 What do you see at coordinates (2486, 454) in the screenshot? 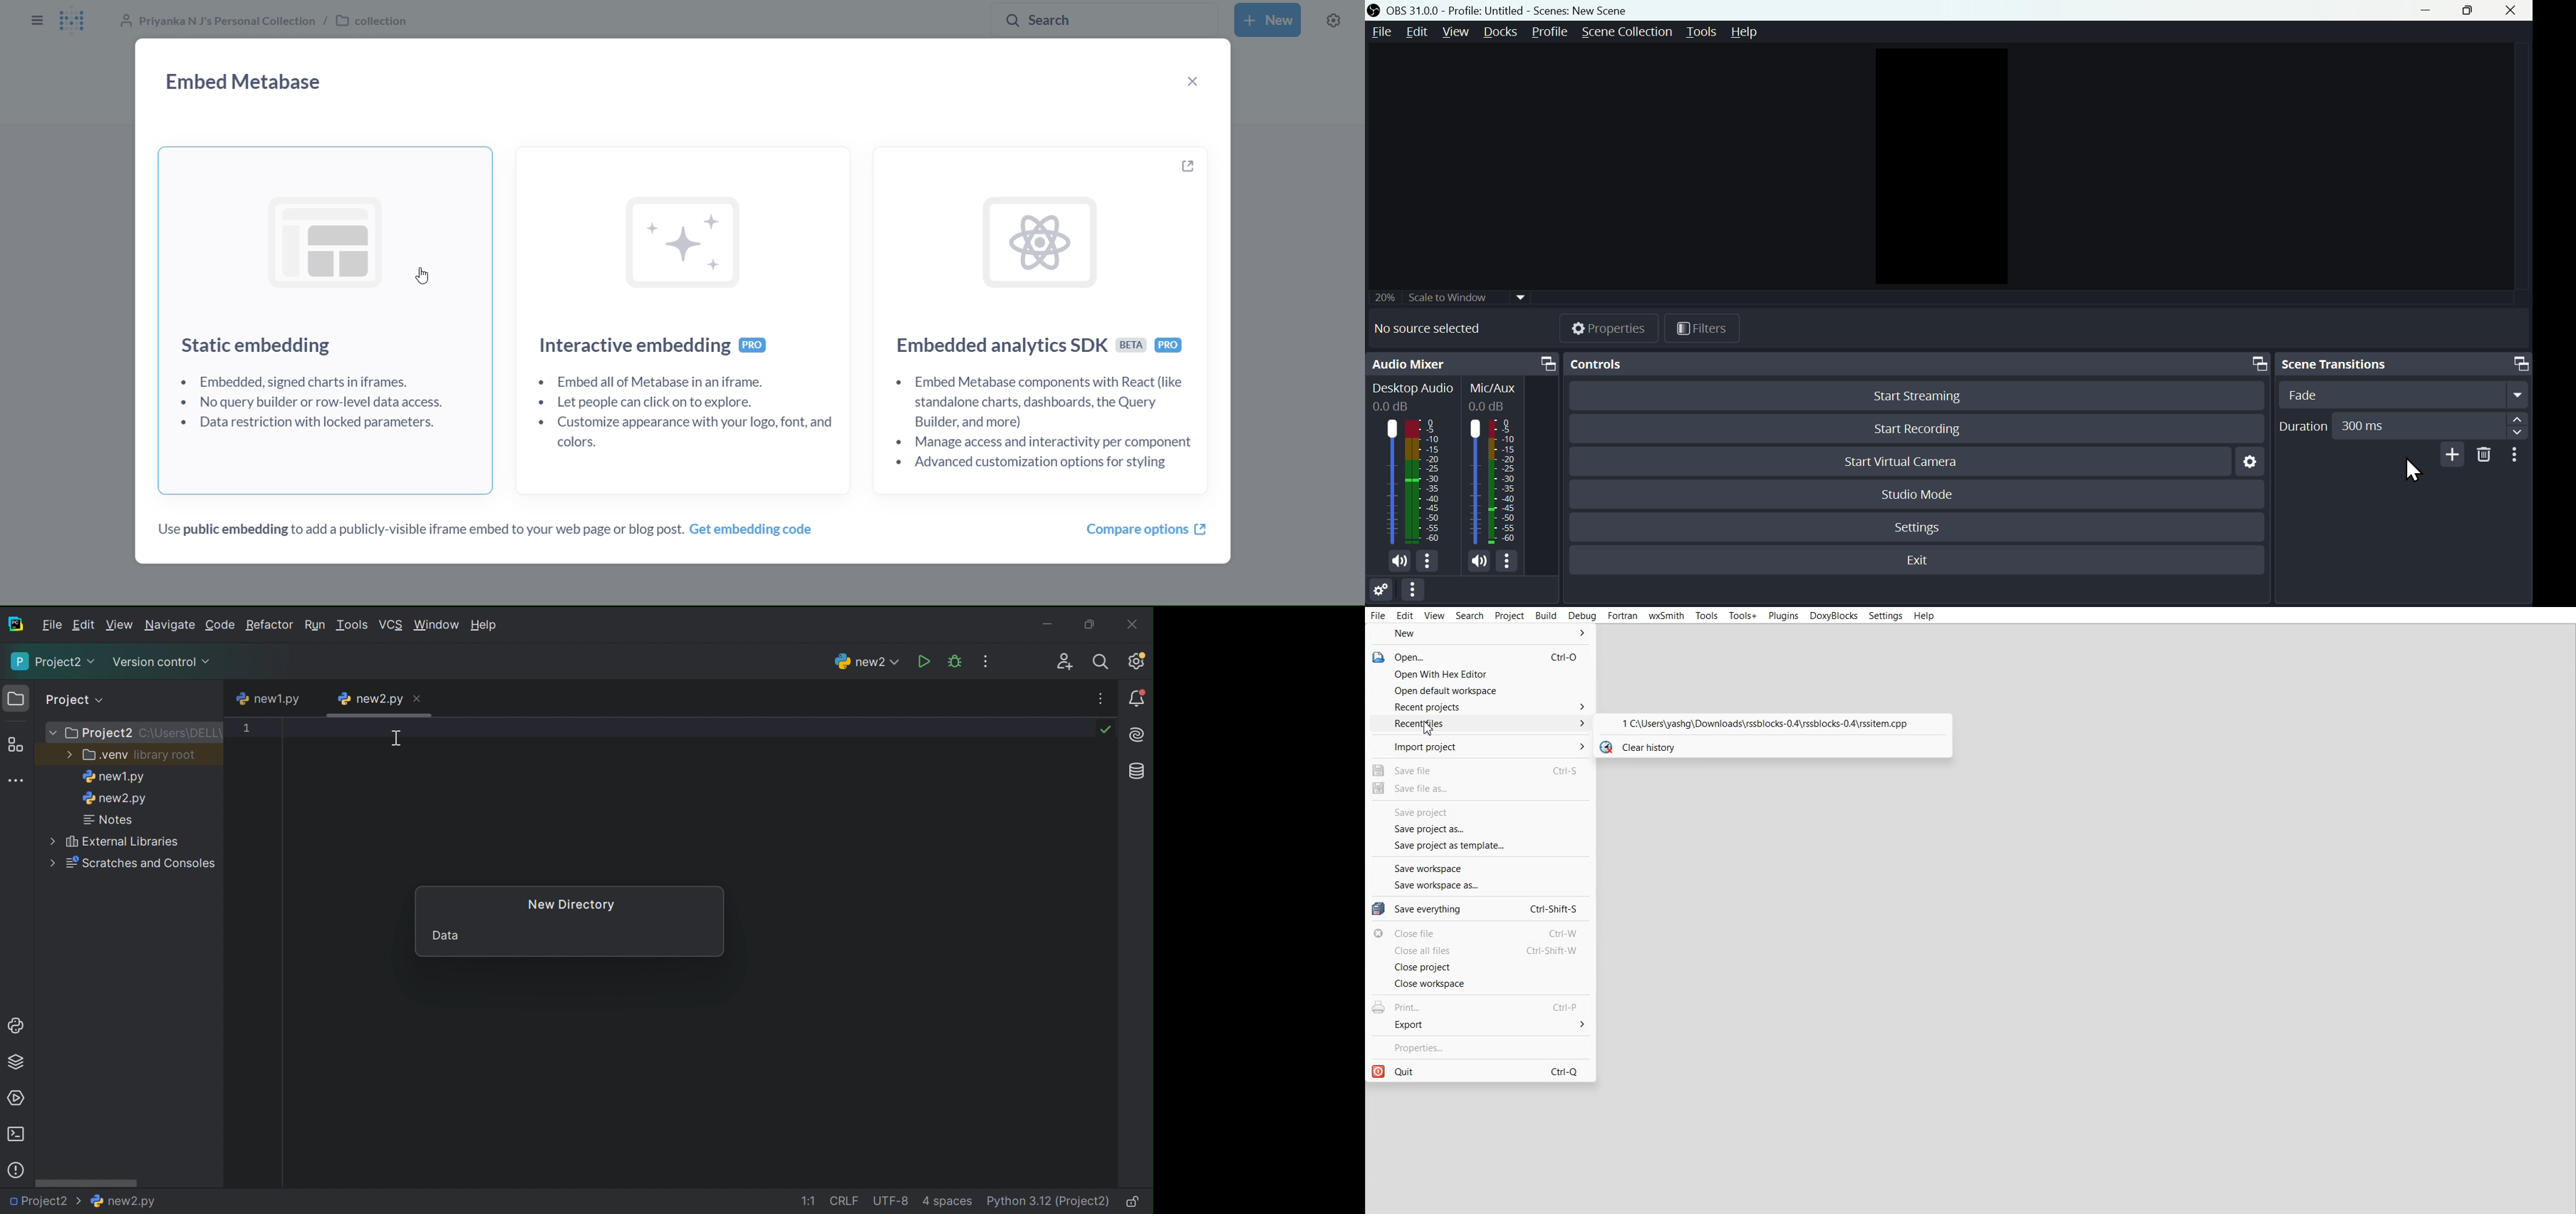
I see `Delete` at bounding box center [2486, 454].